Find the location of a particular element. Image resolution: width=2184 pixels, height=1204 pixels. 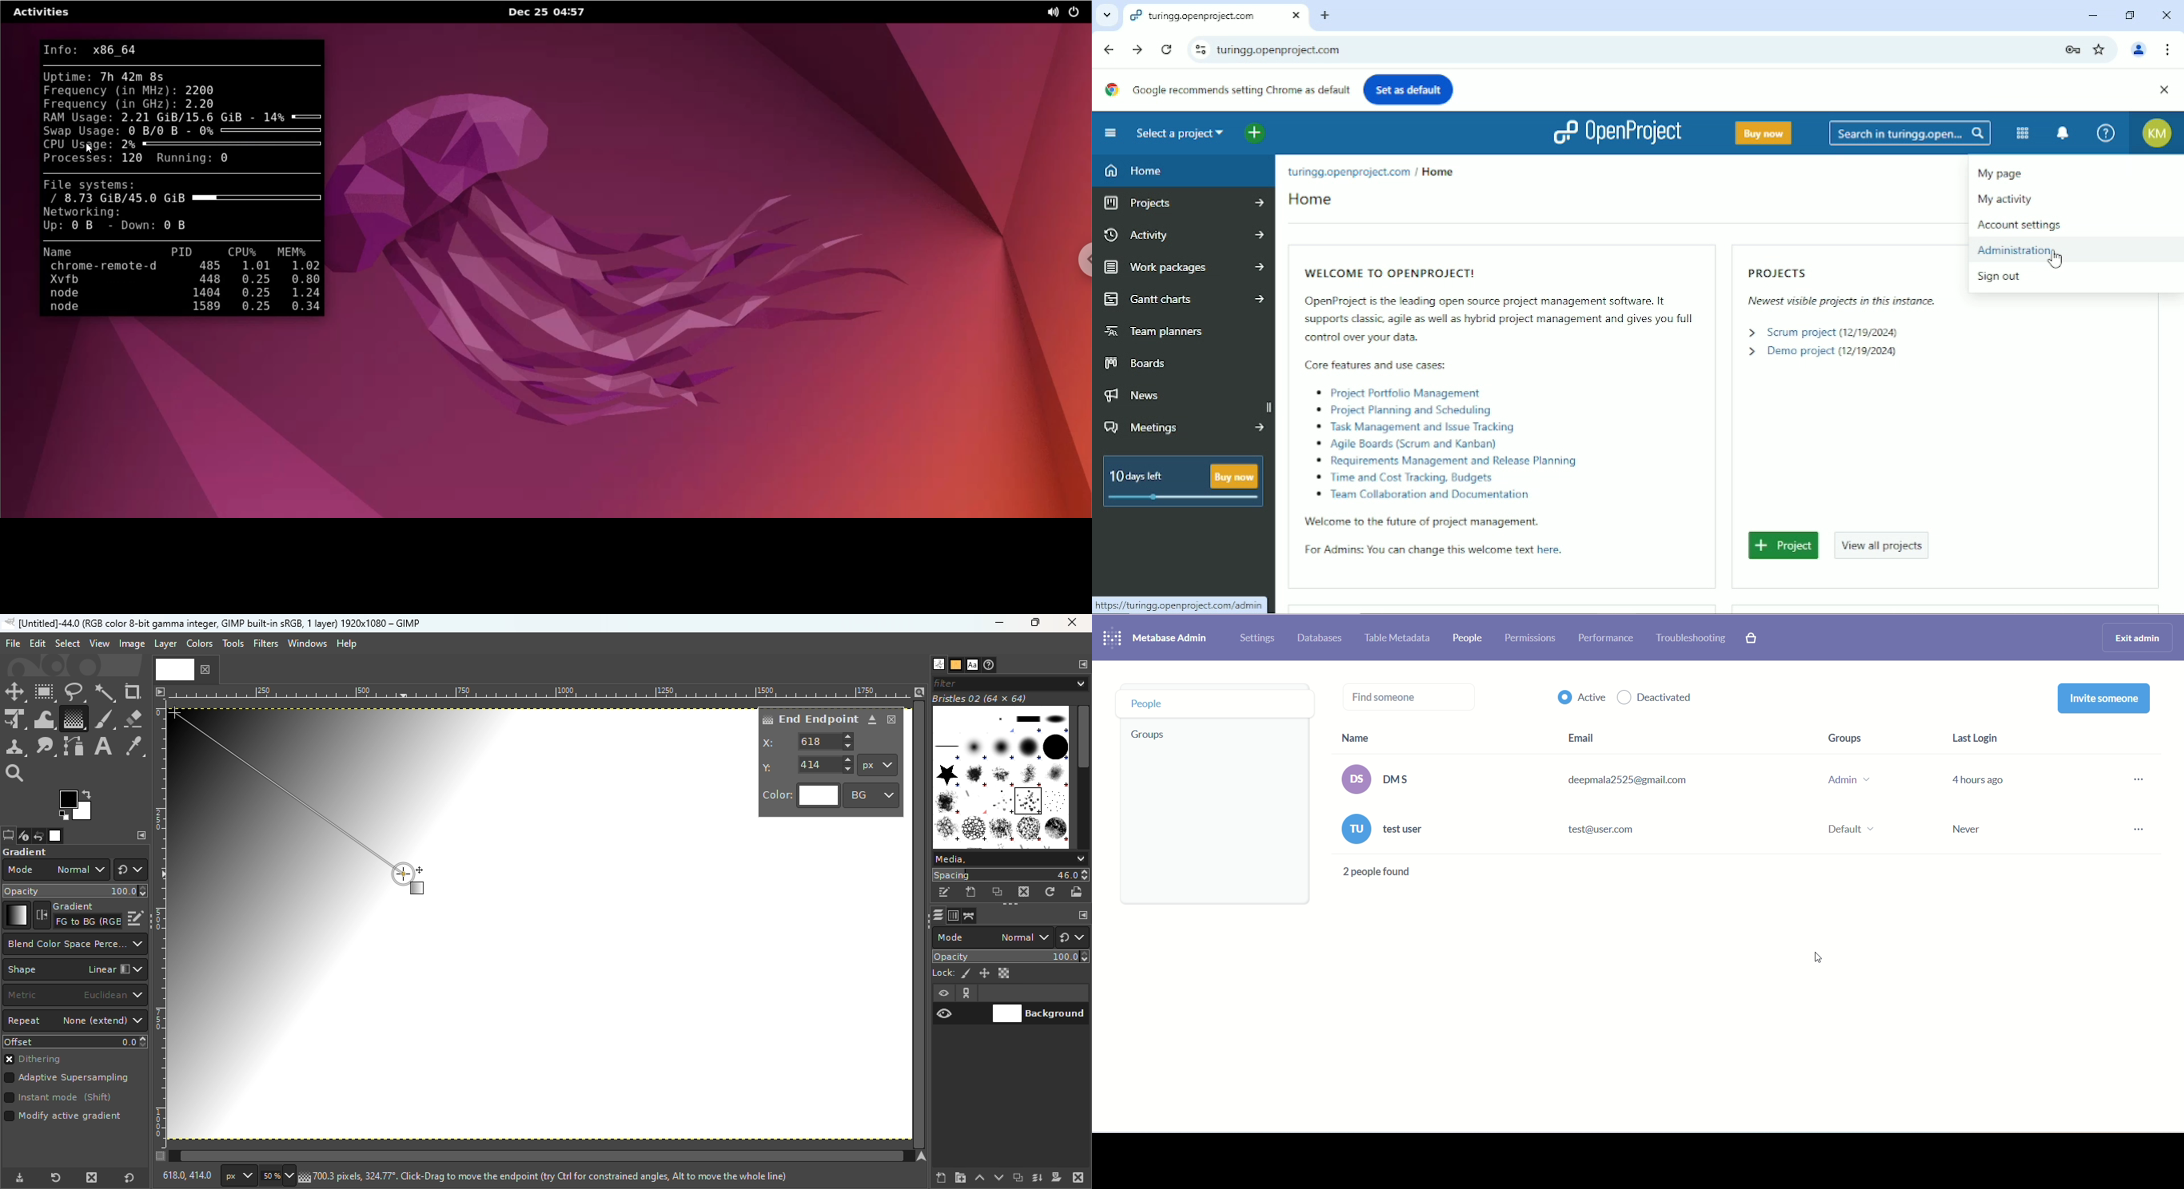

OpenProject is the leading open source project management software. It supports classic. agile as well s hybrid project management and gives you full control over your data is located at coordinates (1500, 319).